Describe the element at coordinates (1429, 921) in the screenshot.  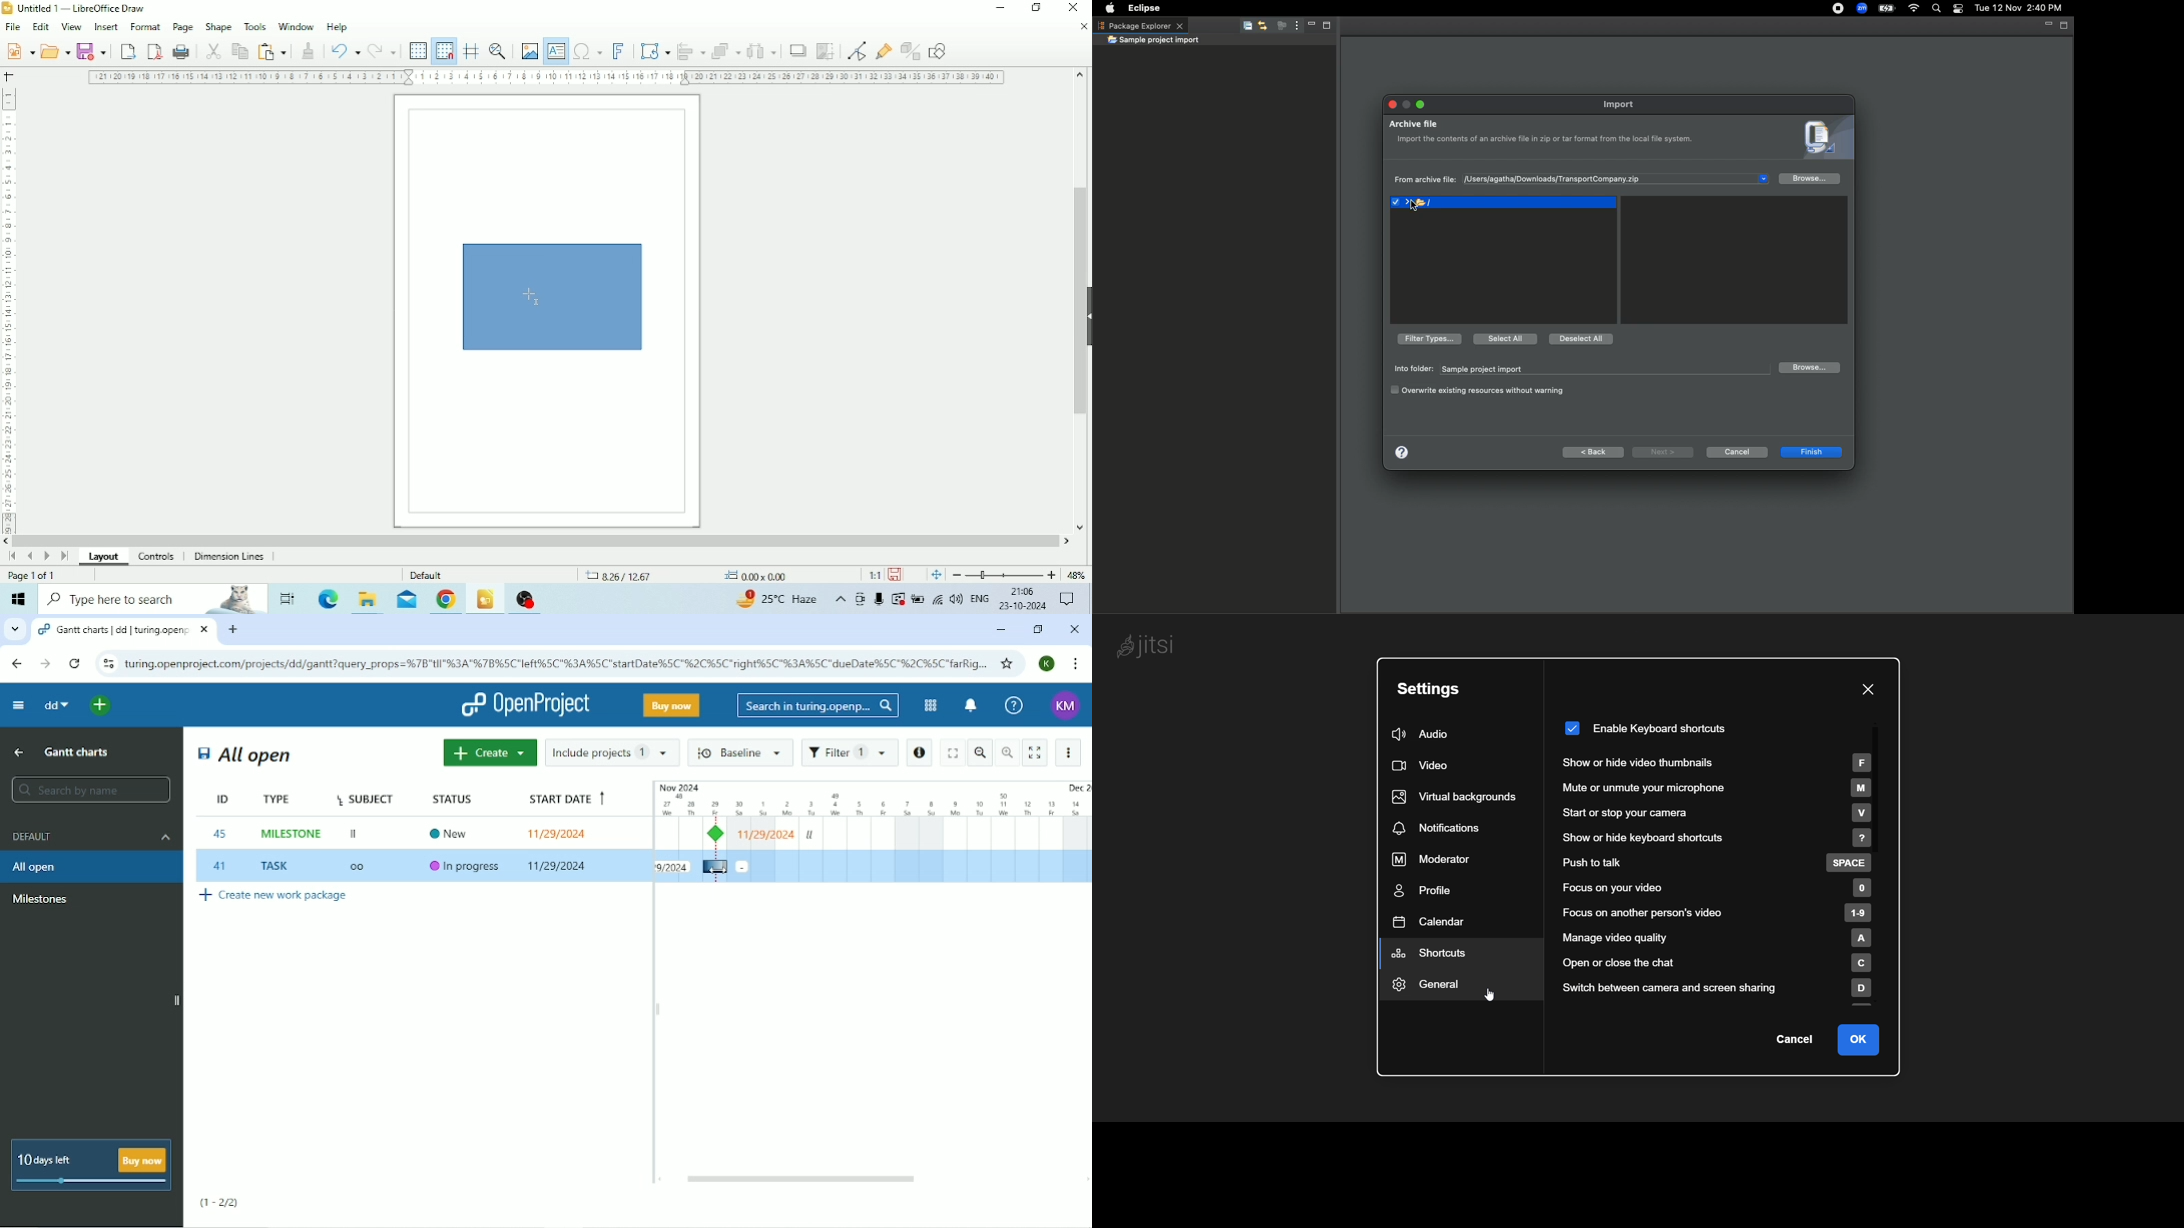
I see `calendar` at that location.